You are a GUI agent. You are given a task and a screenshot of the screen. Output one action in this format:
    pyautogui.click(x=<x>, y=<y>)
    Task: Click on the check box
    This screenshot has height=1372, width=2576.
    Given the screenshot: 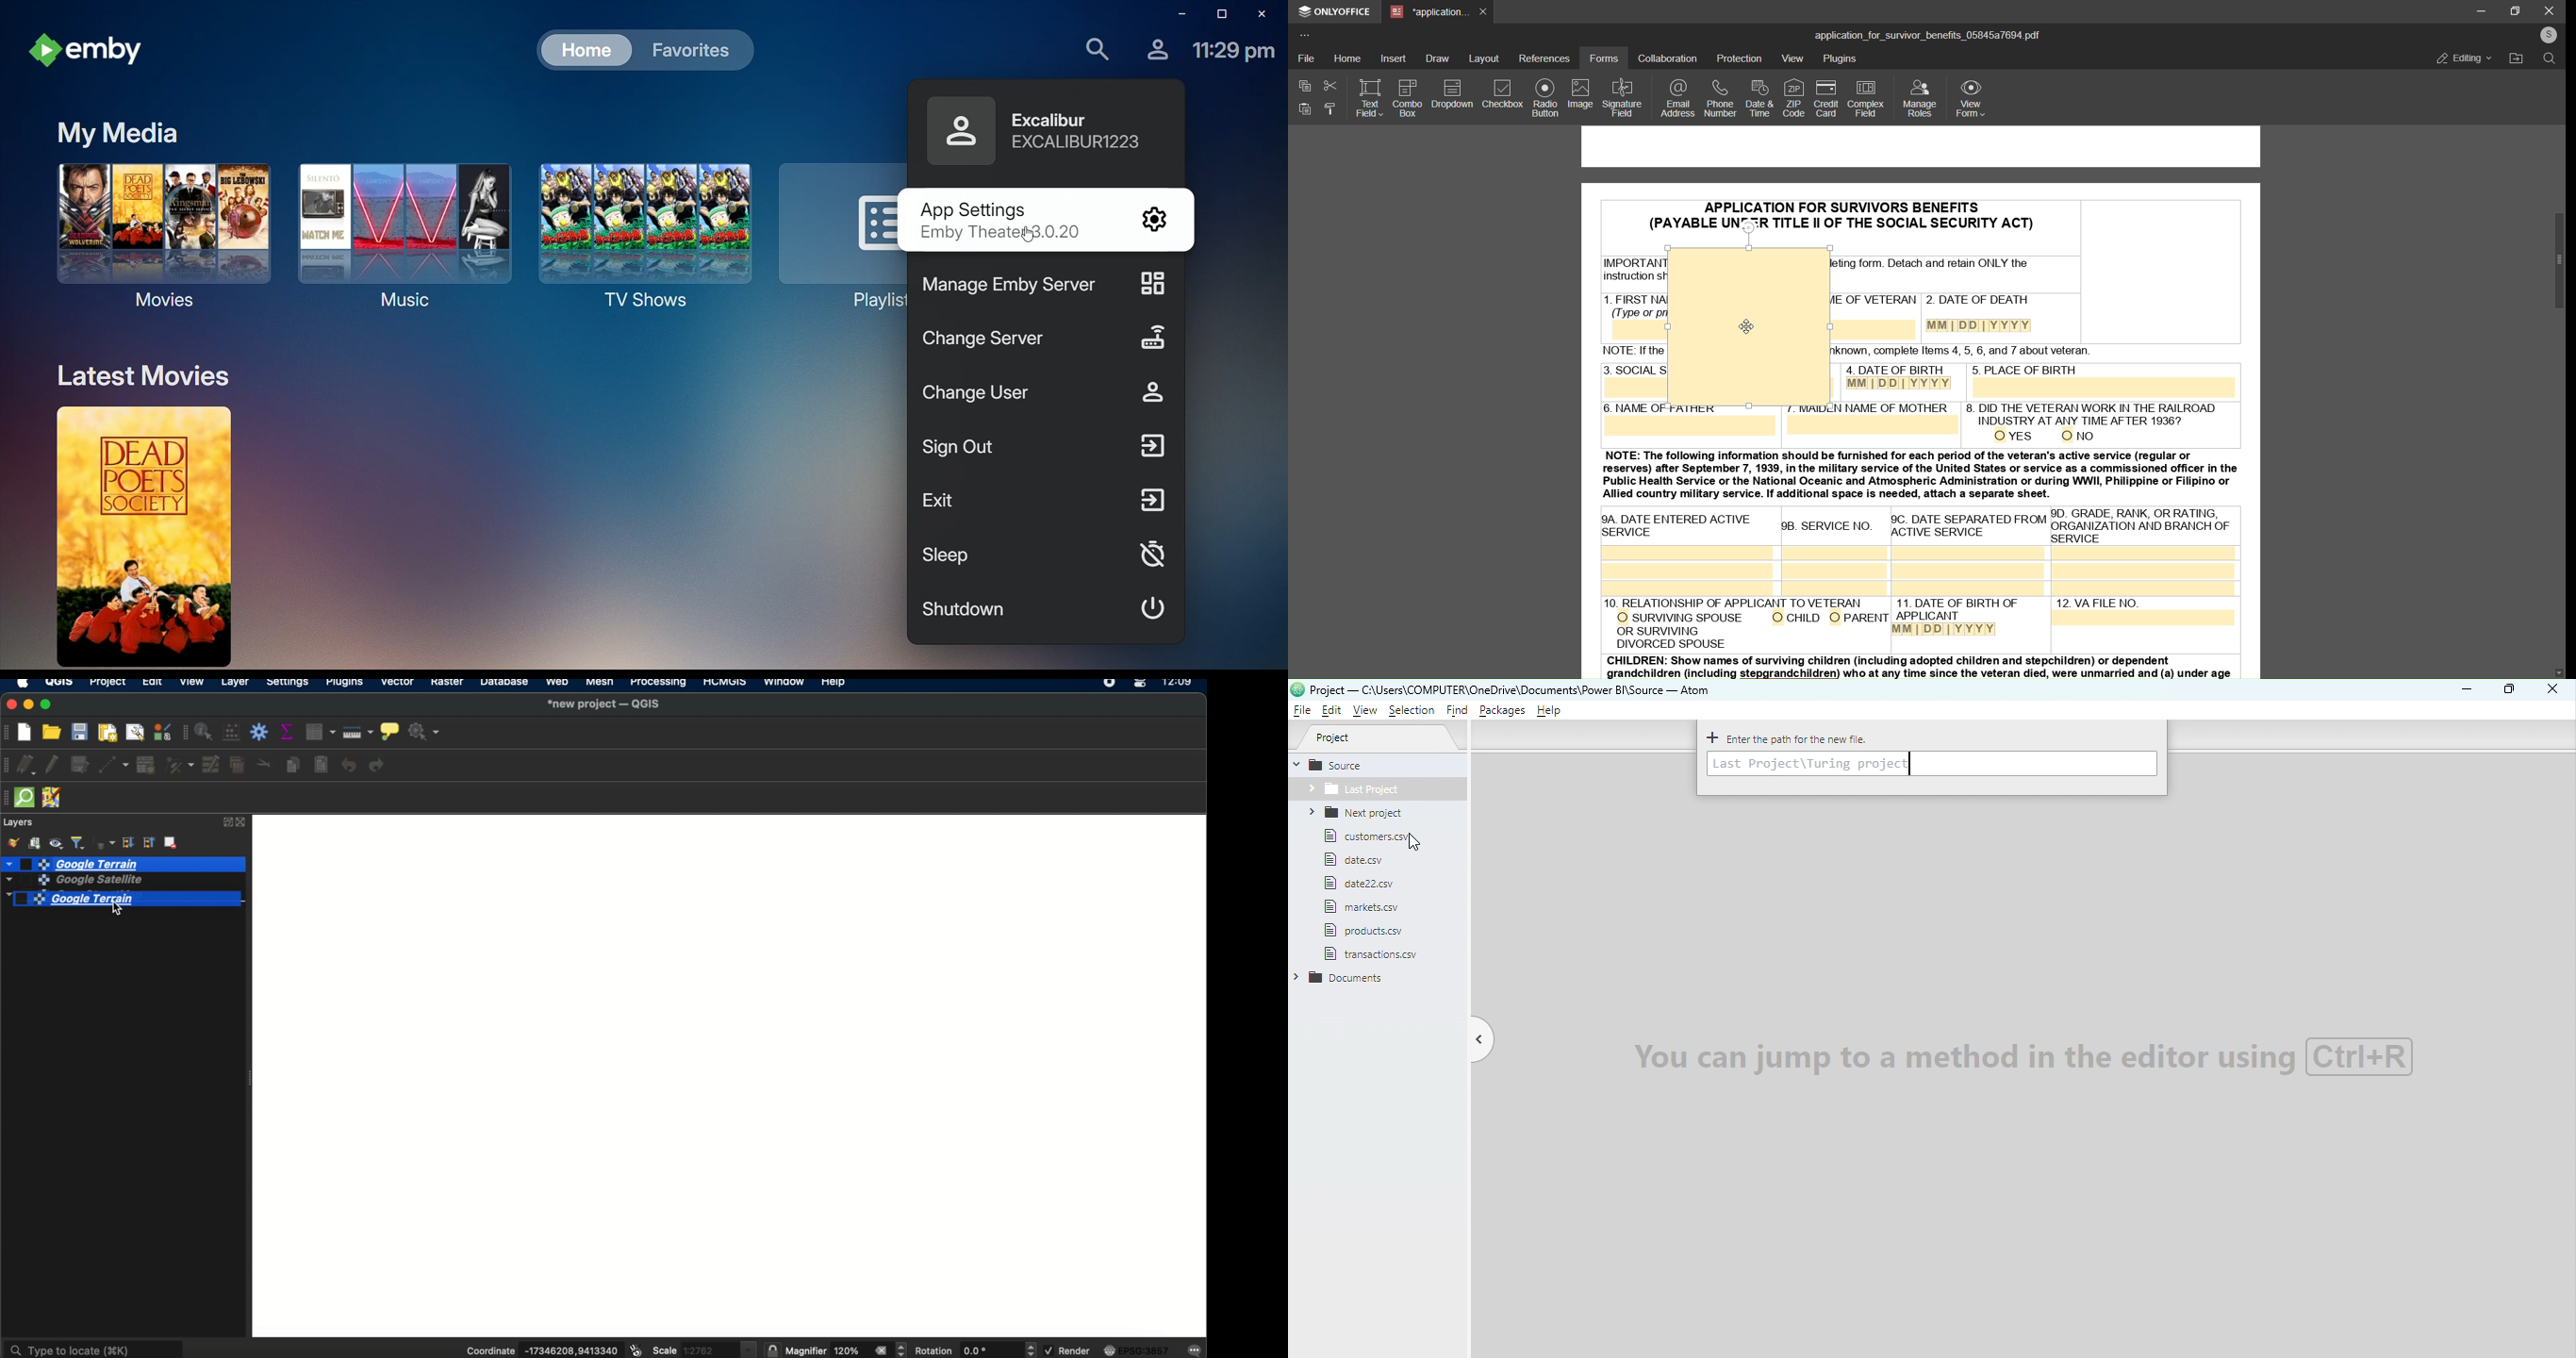 What is the action you would take?
    pyautogui.click(x=1503, y=96)
    